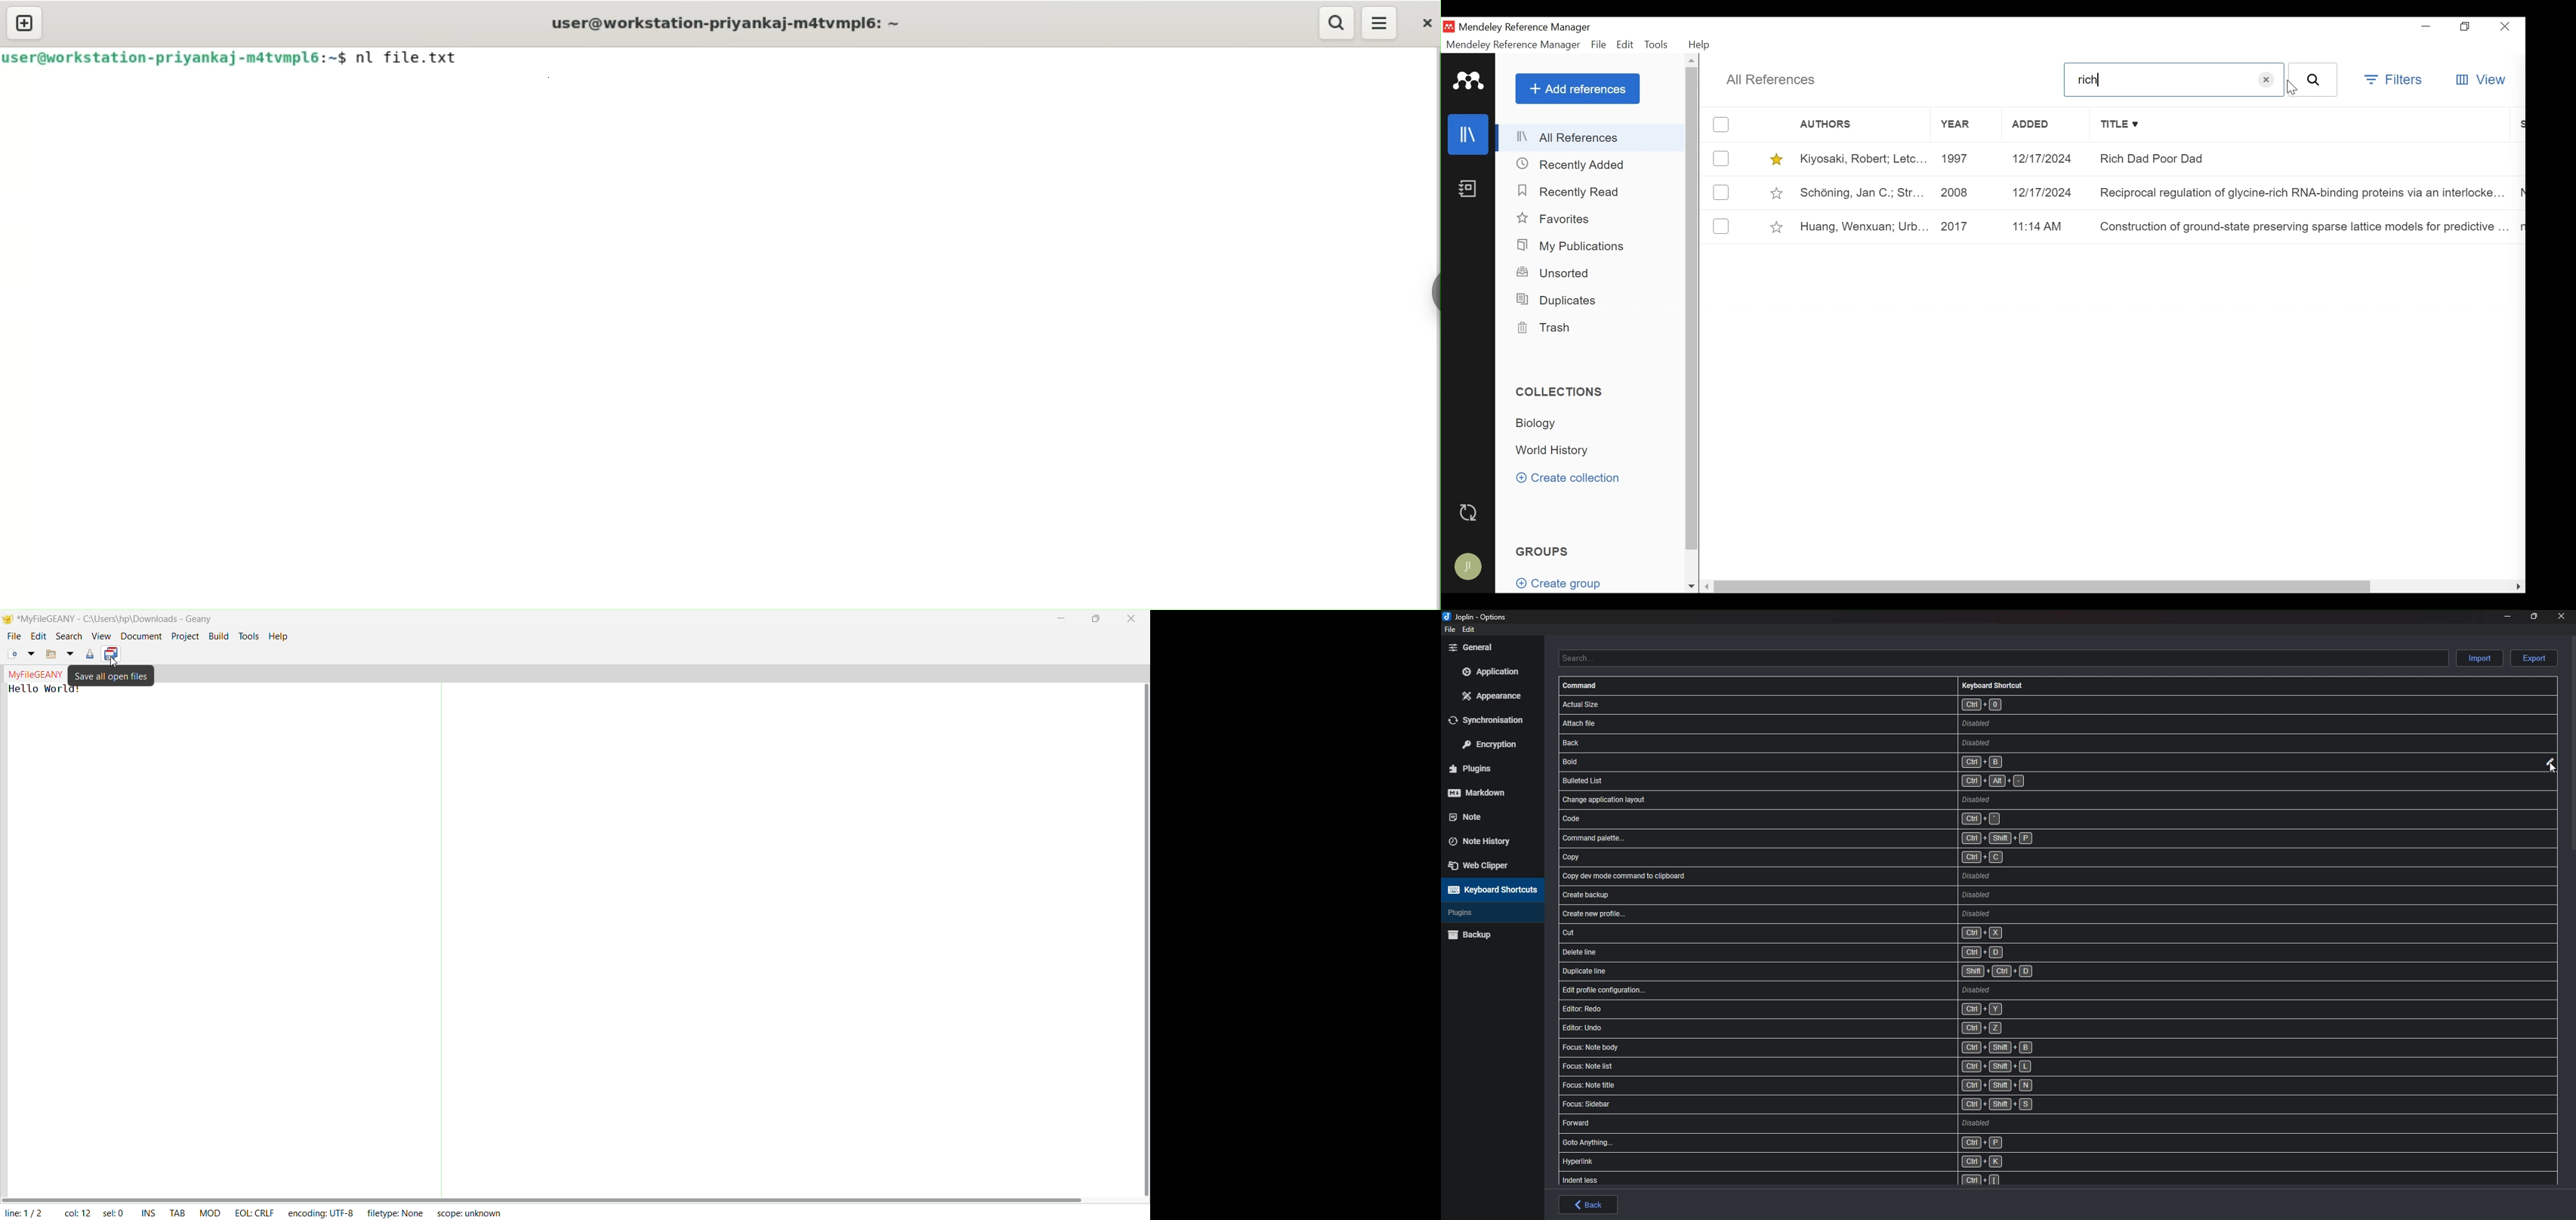 The image size is (2576, 1232). Describe the element at coordinates (2392, 79) in the screenshot. I see `Filter` at that location.